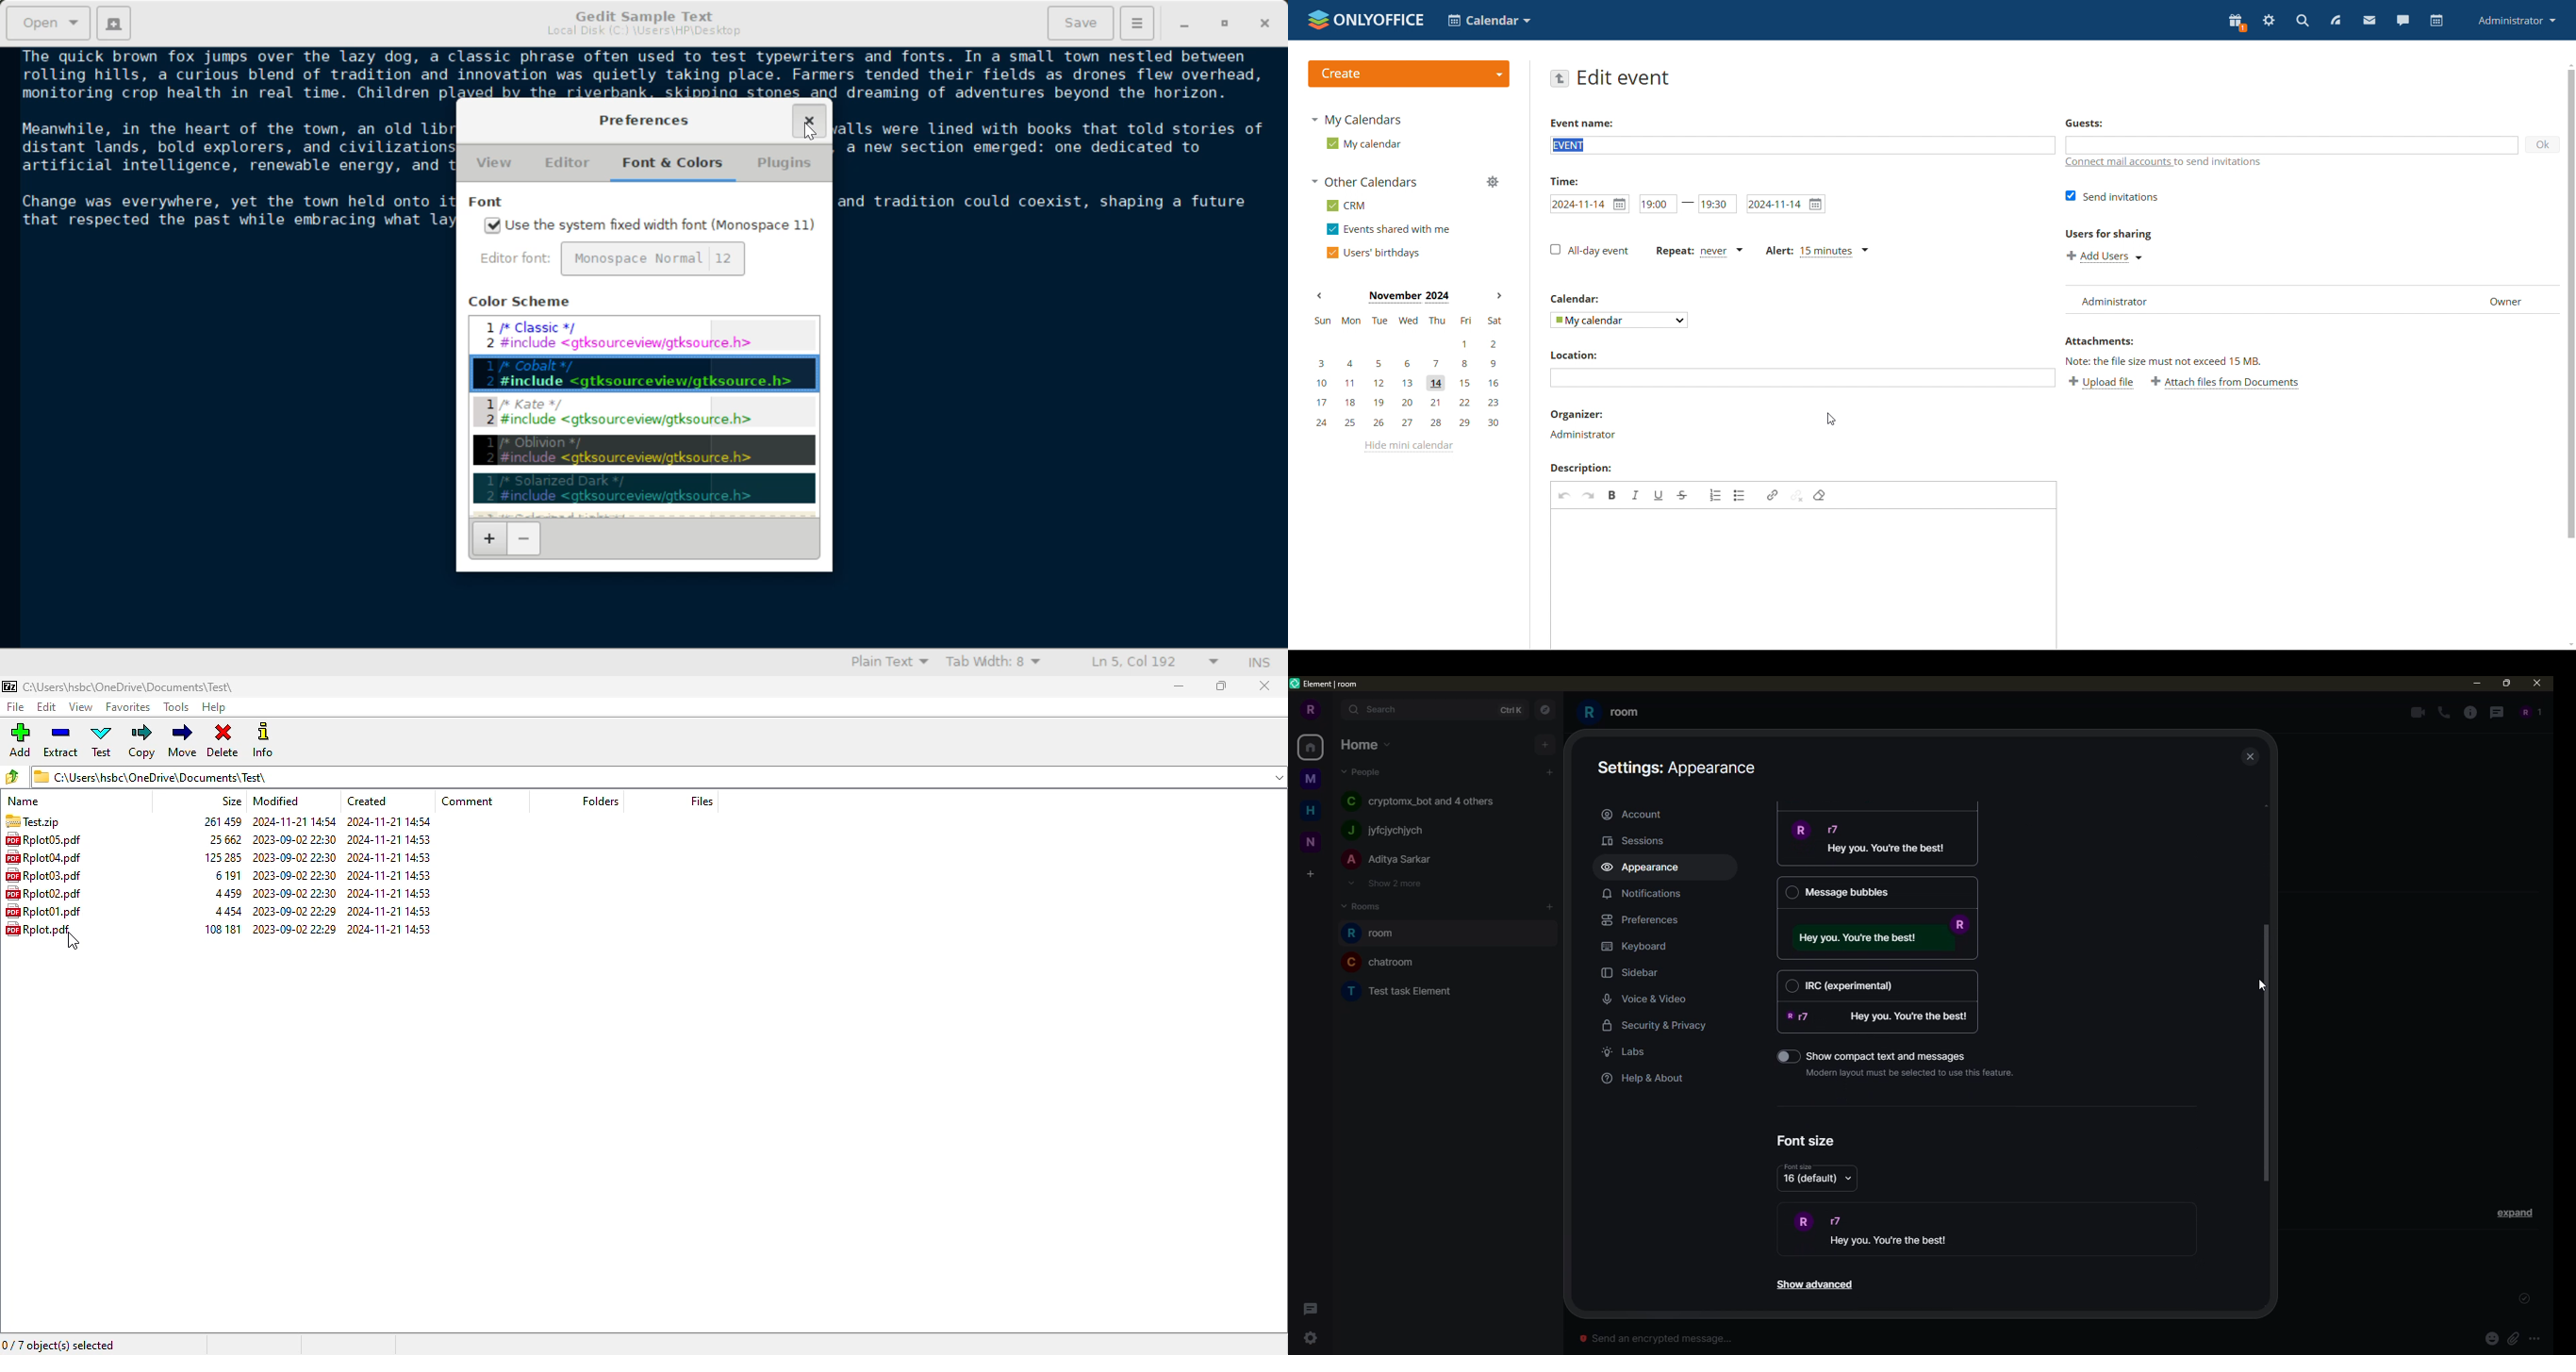 The height and width of the screenshot is (1372, 2576). Describe the element at coordinates (2571, 304) in the screenshot. I see `scrollbar` at that location.